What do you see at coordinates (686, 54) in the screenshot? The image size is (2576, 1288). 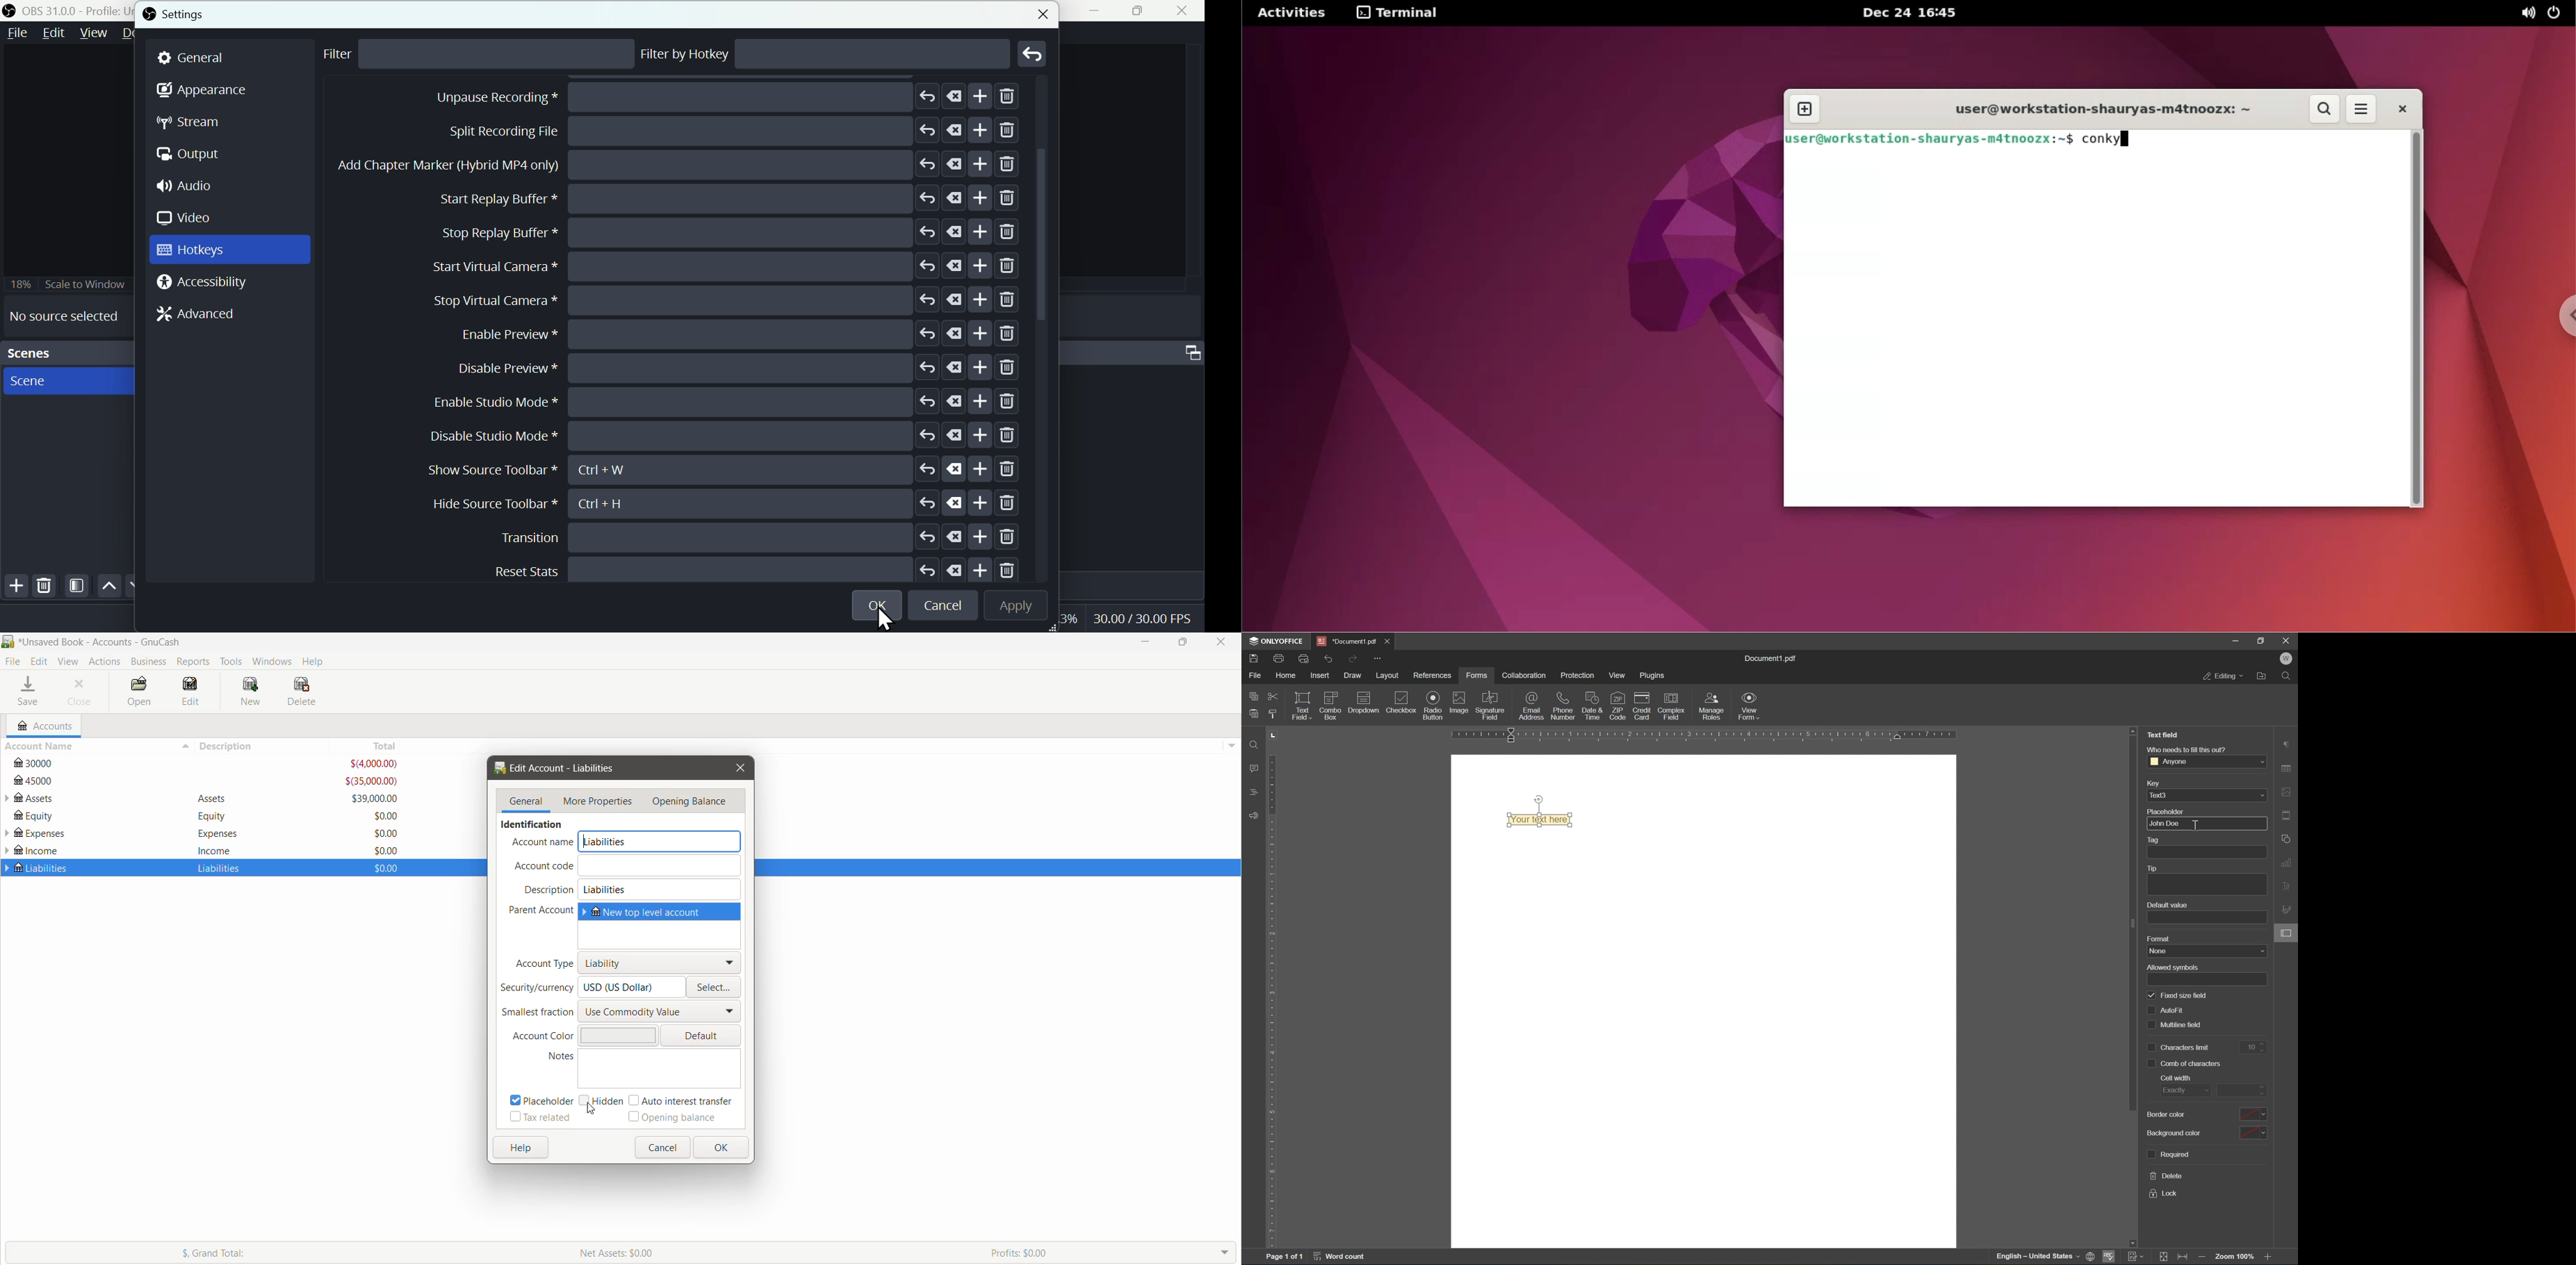 I see `Filter by hotkey` at bounding box center [686, 54].